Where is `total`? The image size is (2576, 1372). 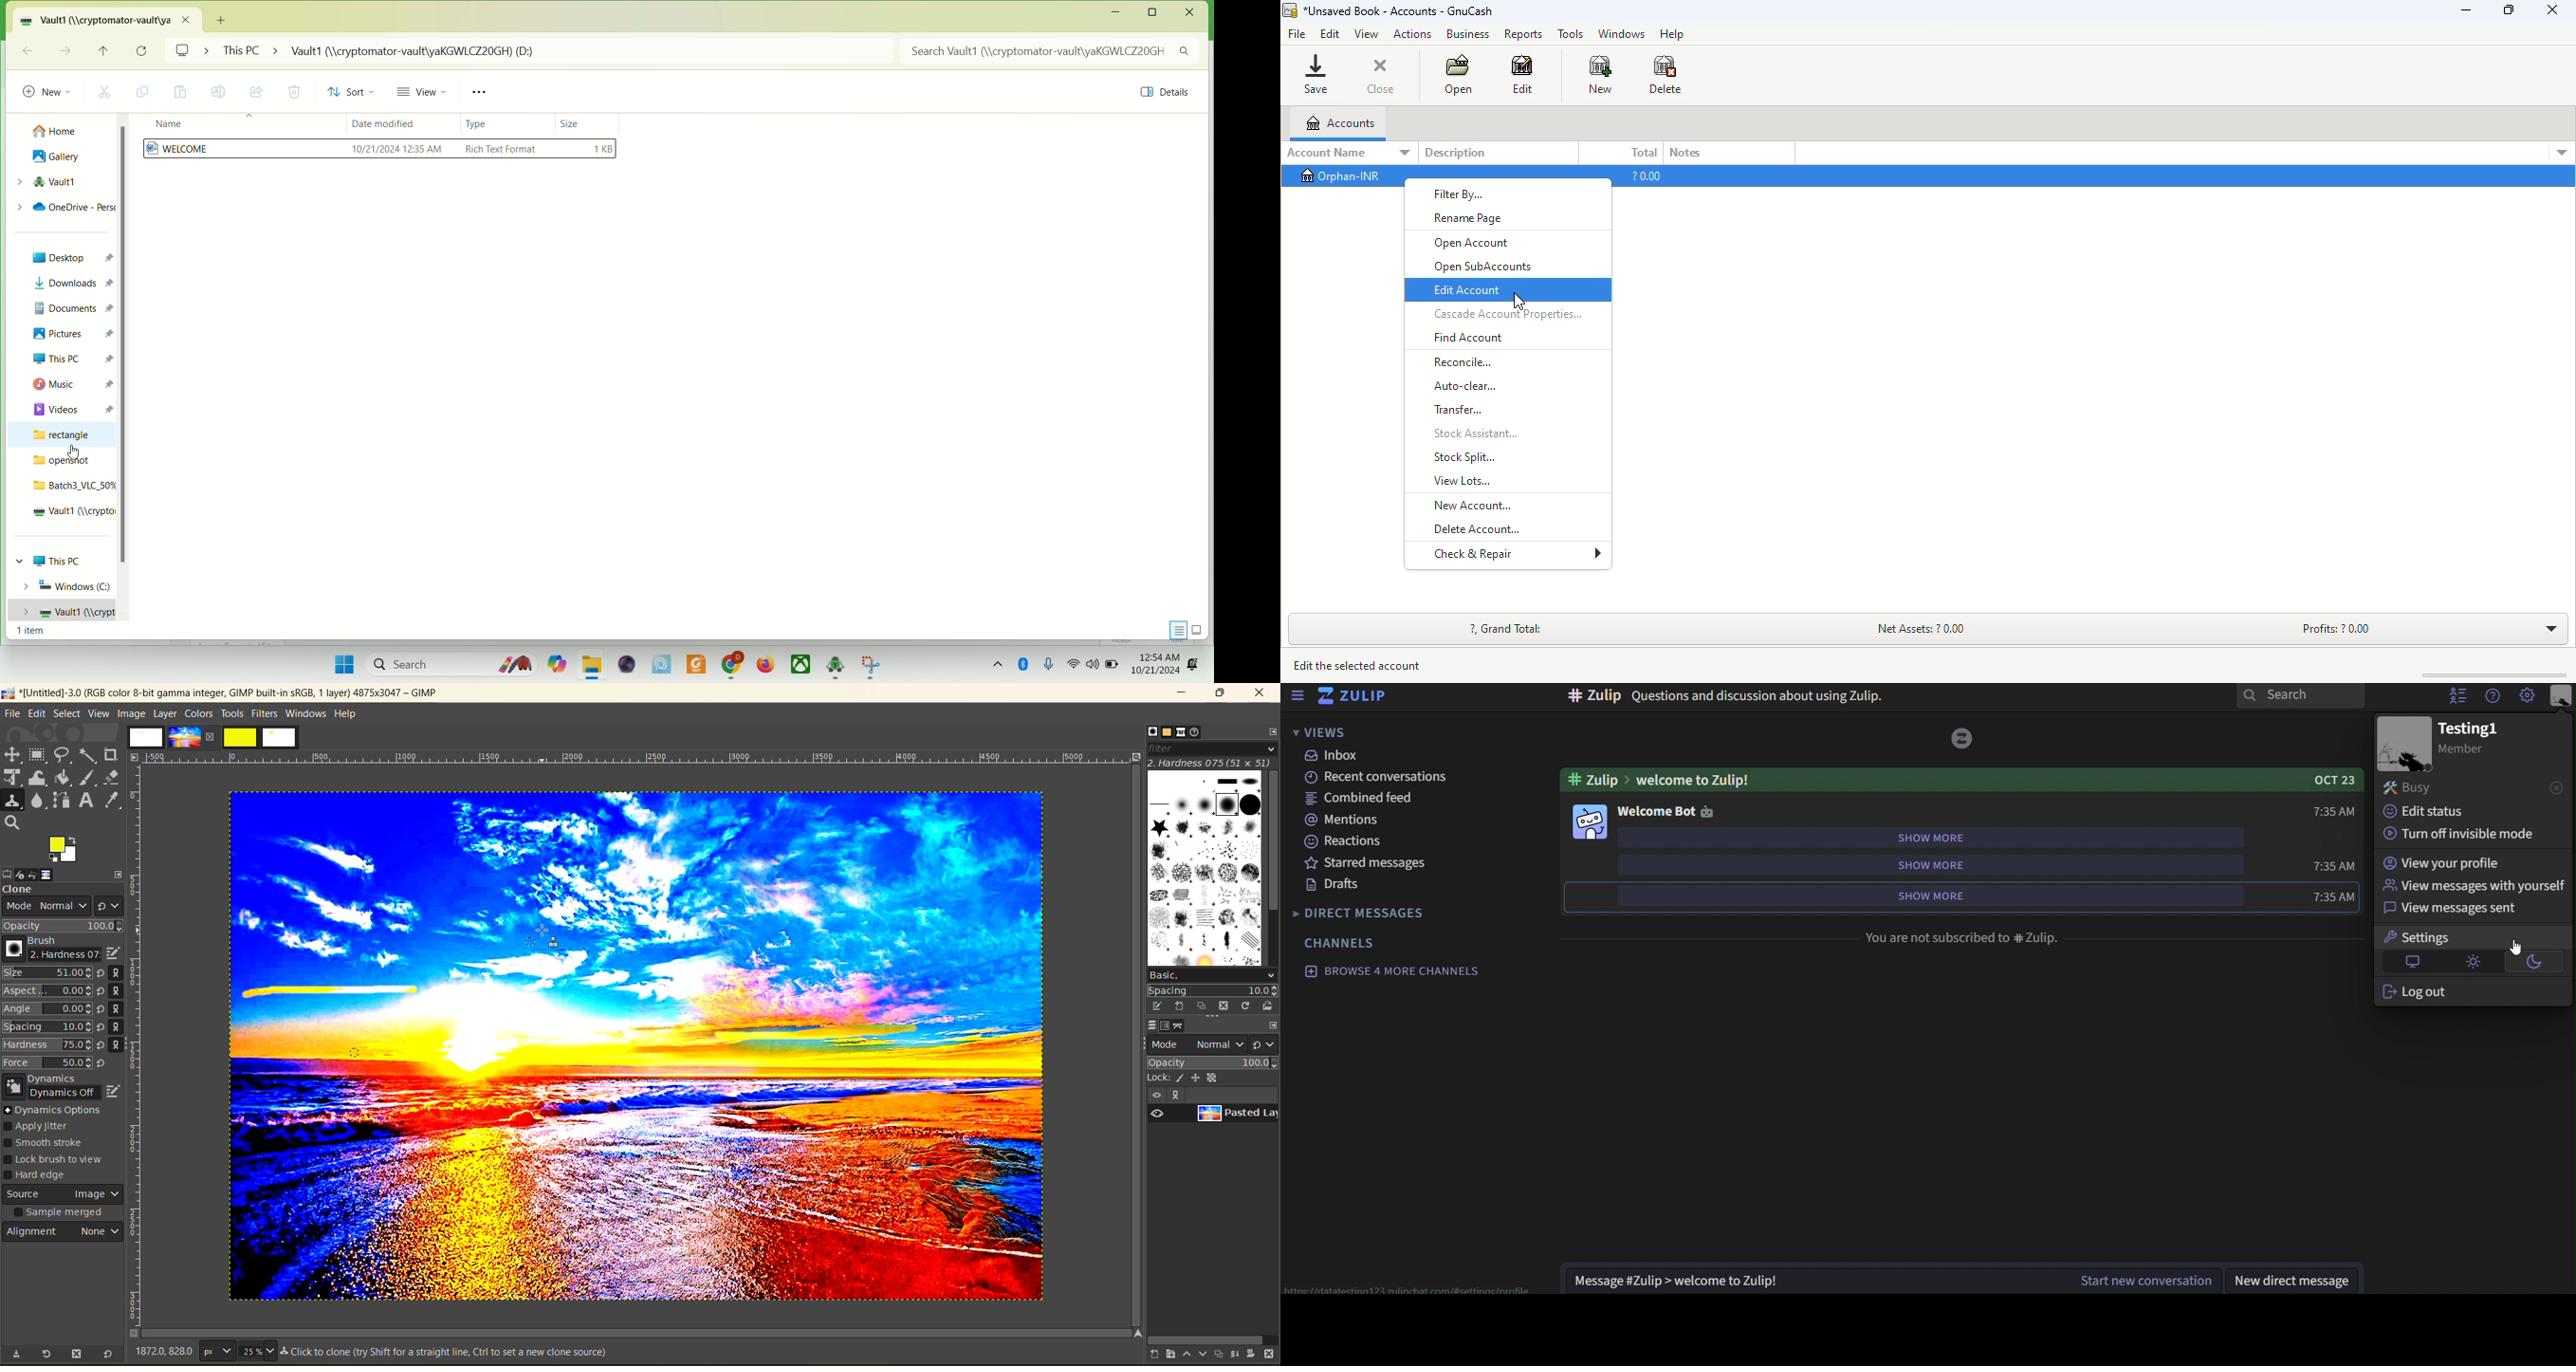
total is located at coordinates (1645, 152).